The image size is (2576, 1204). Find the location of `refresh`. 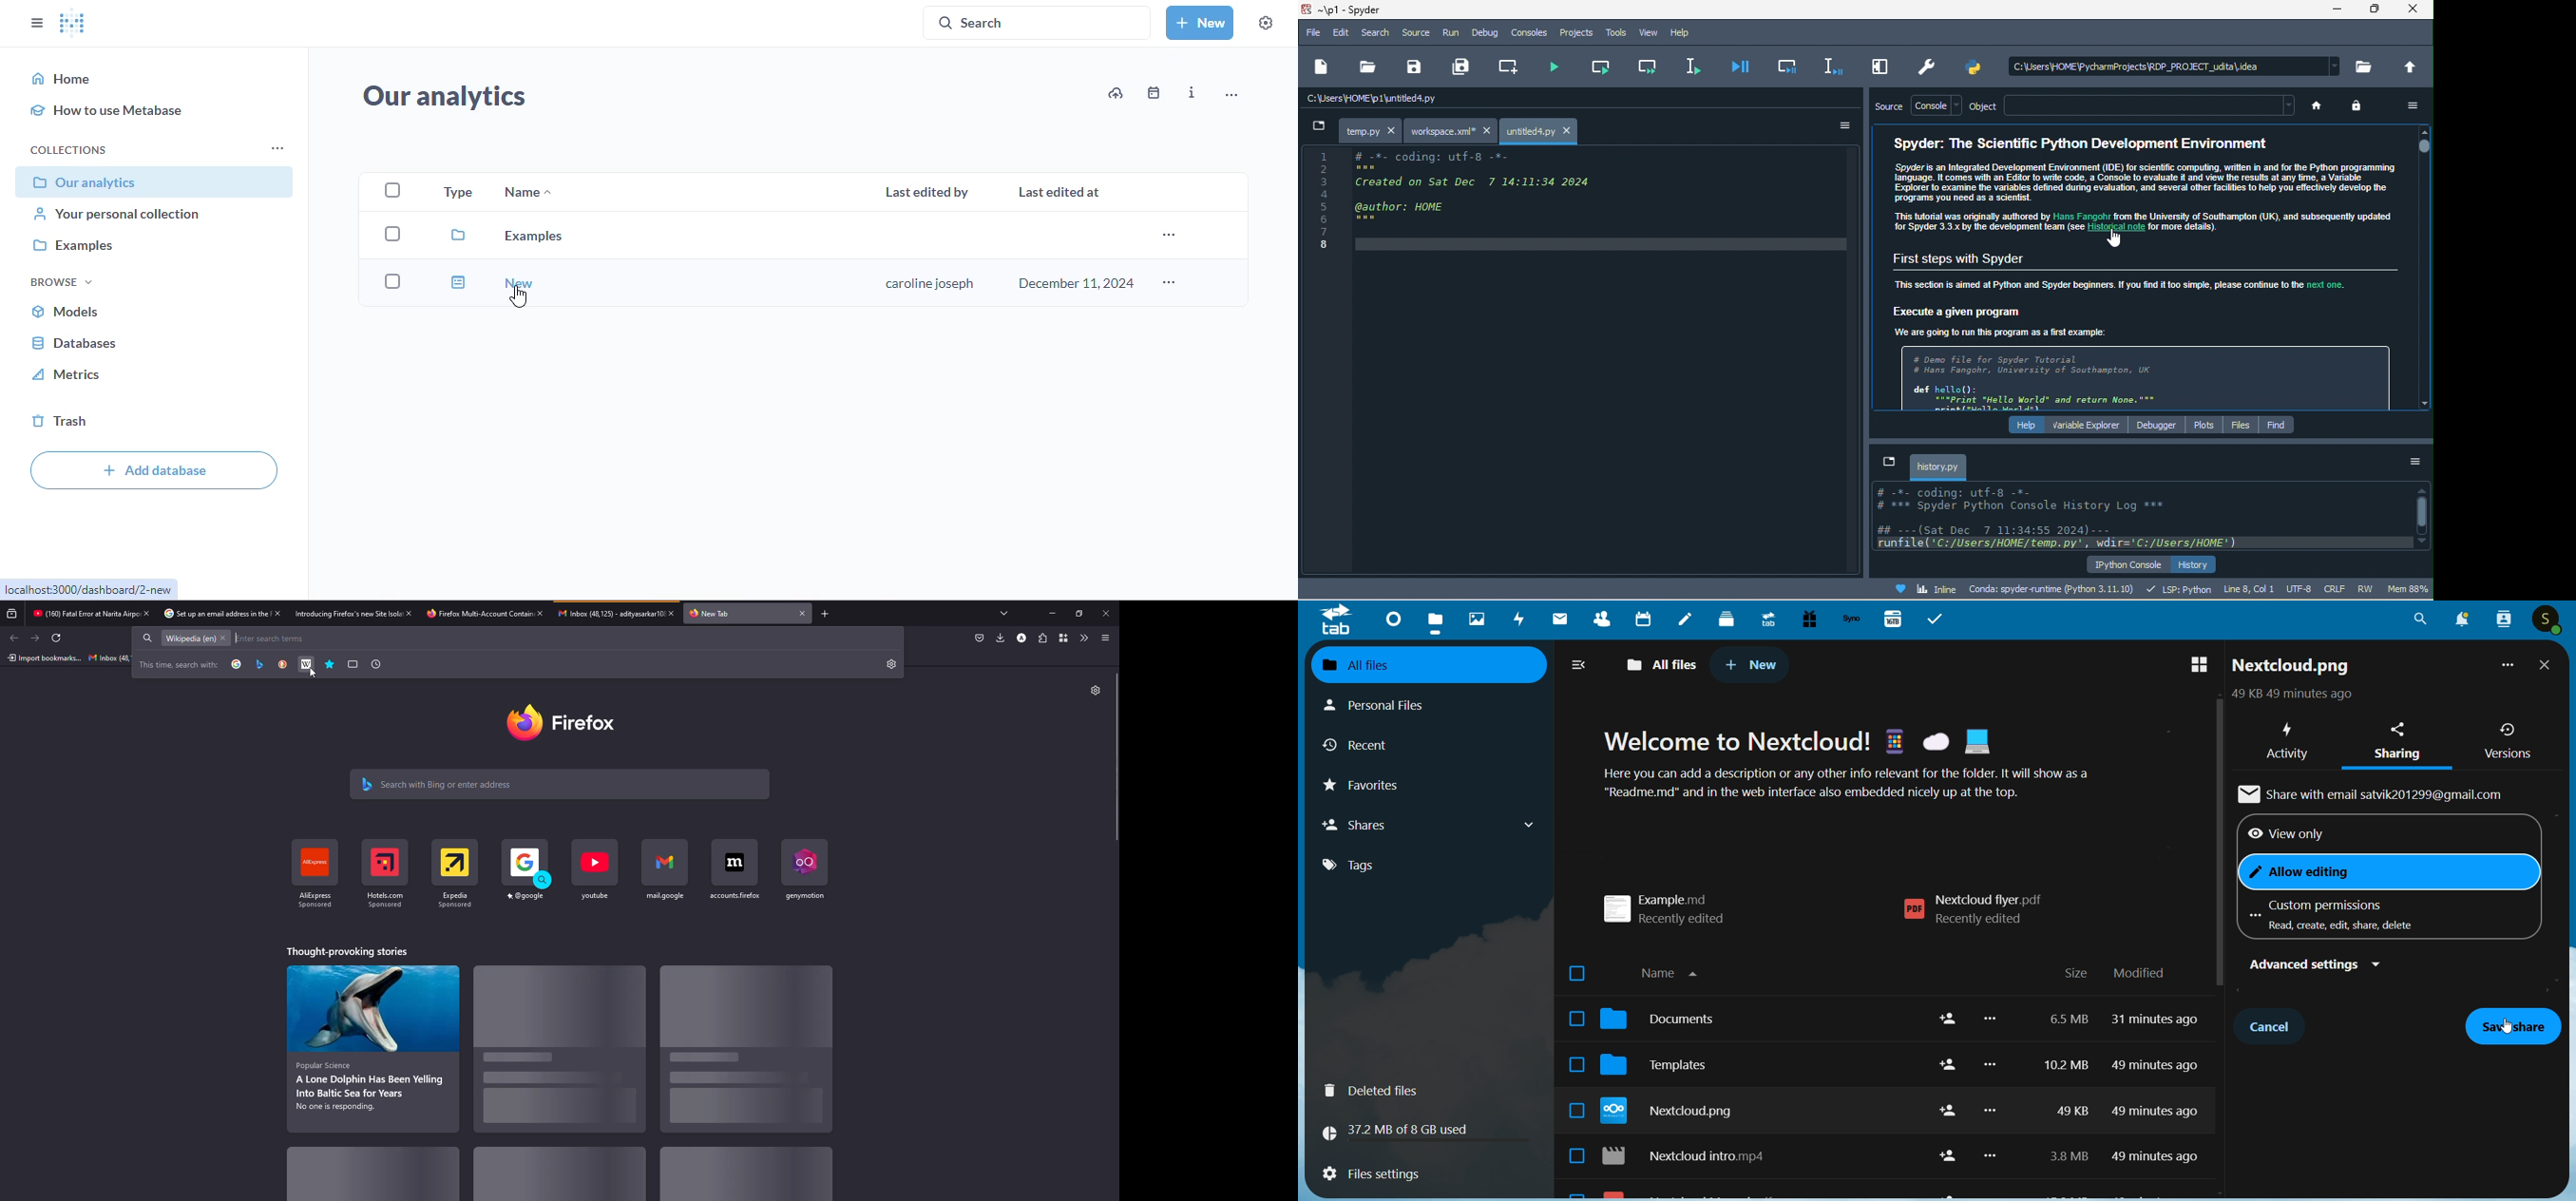

refresh is located at coordinates (55, 638).